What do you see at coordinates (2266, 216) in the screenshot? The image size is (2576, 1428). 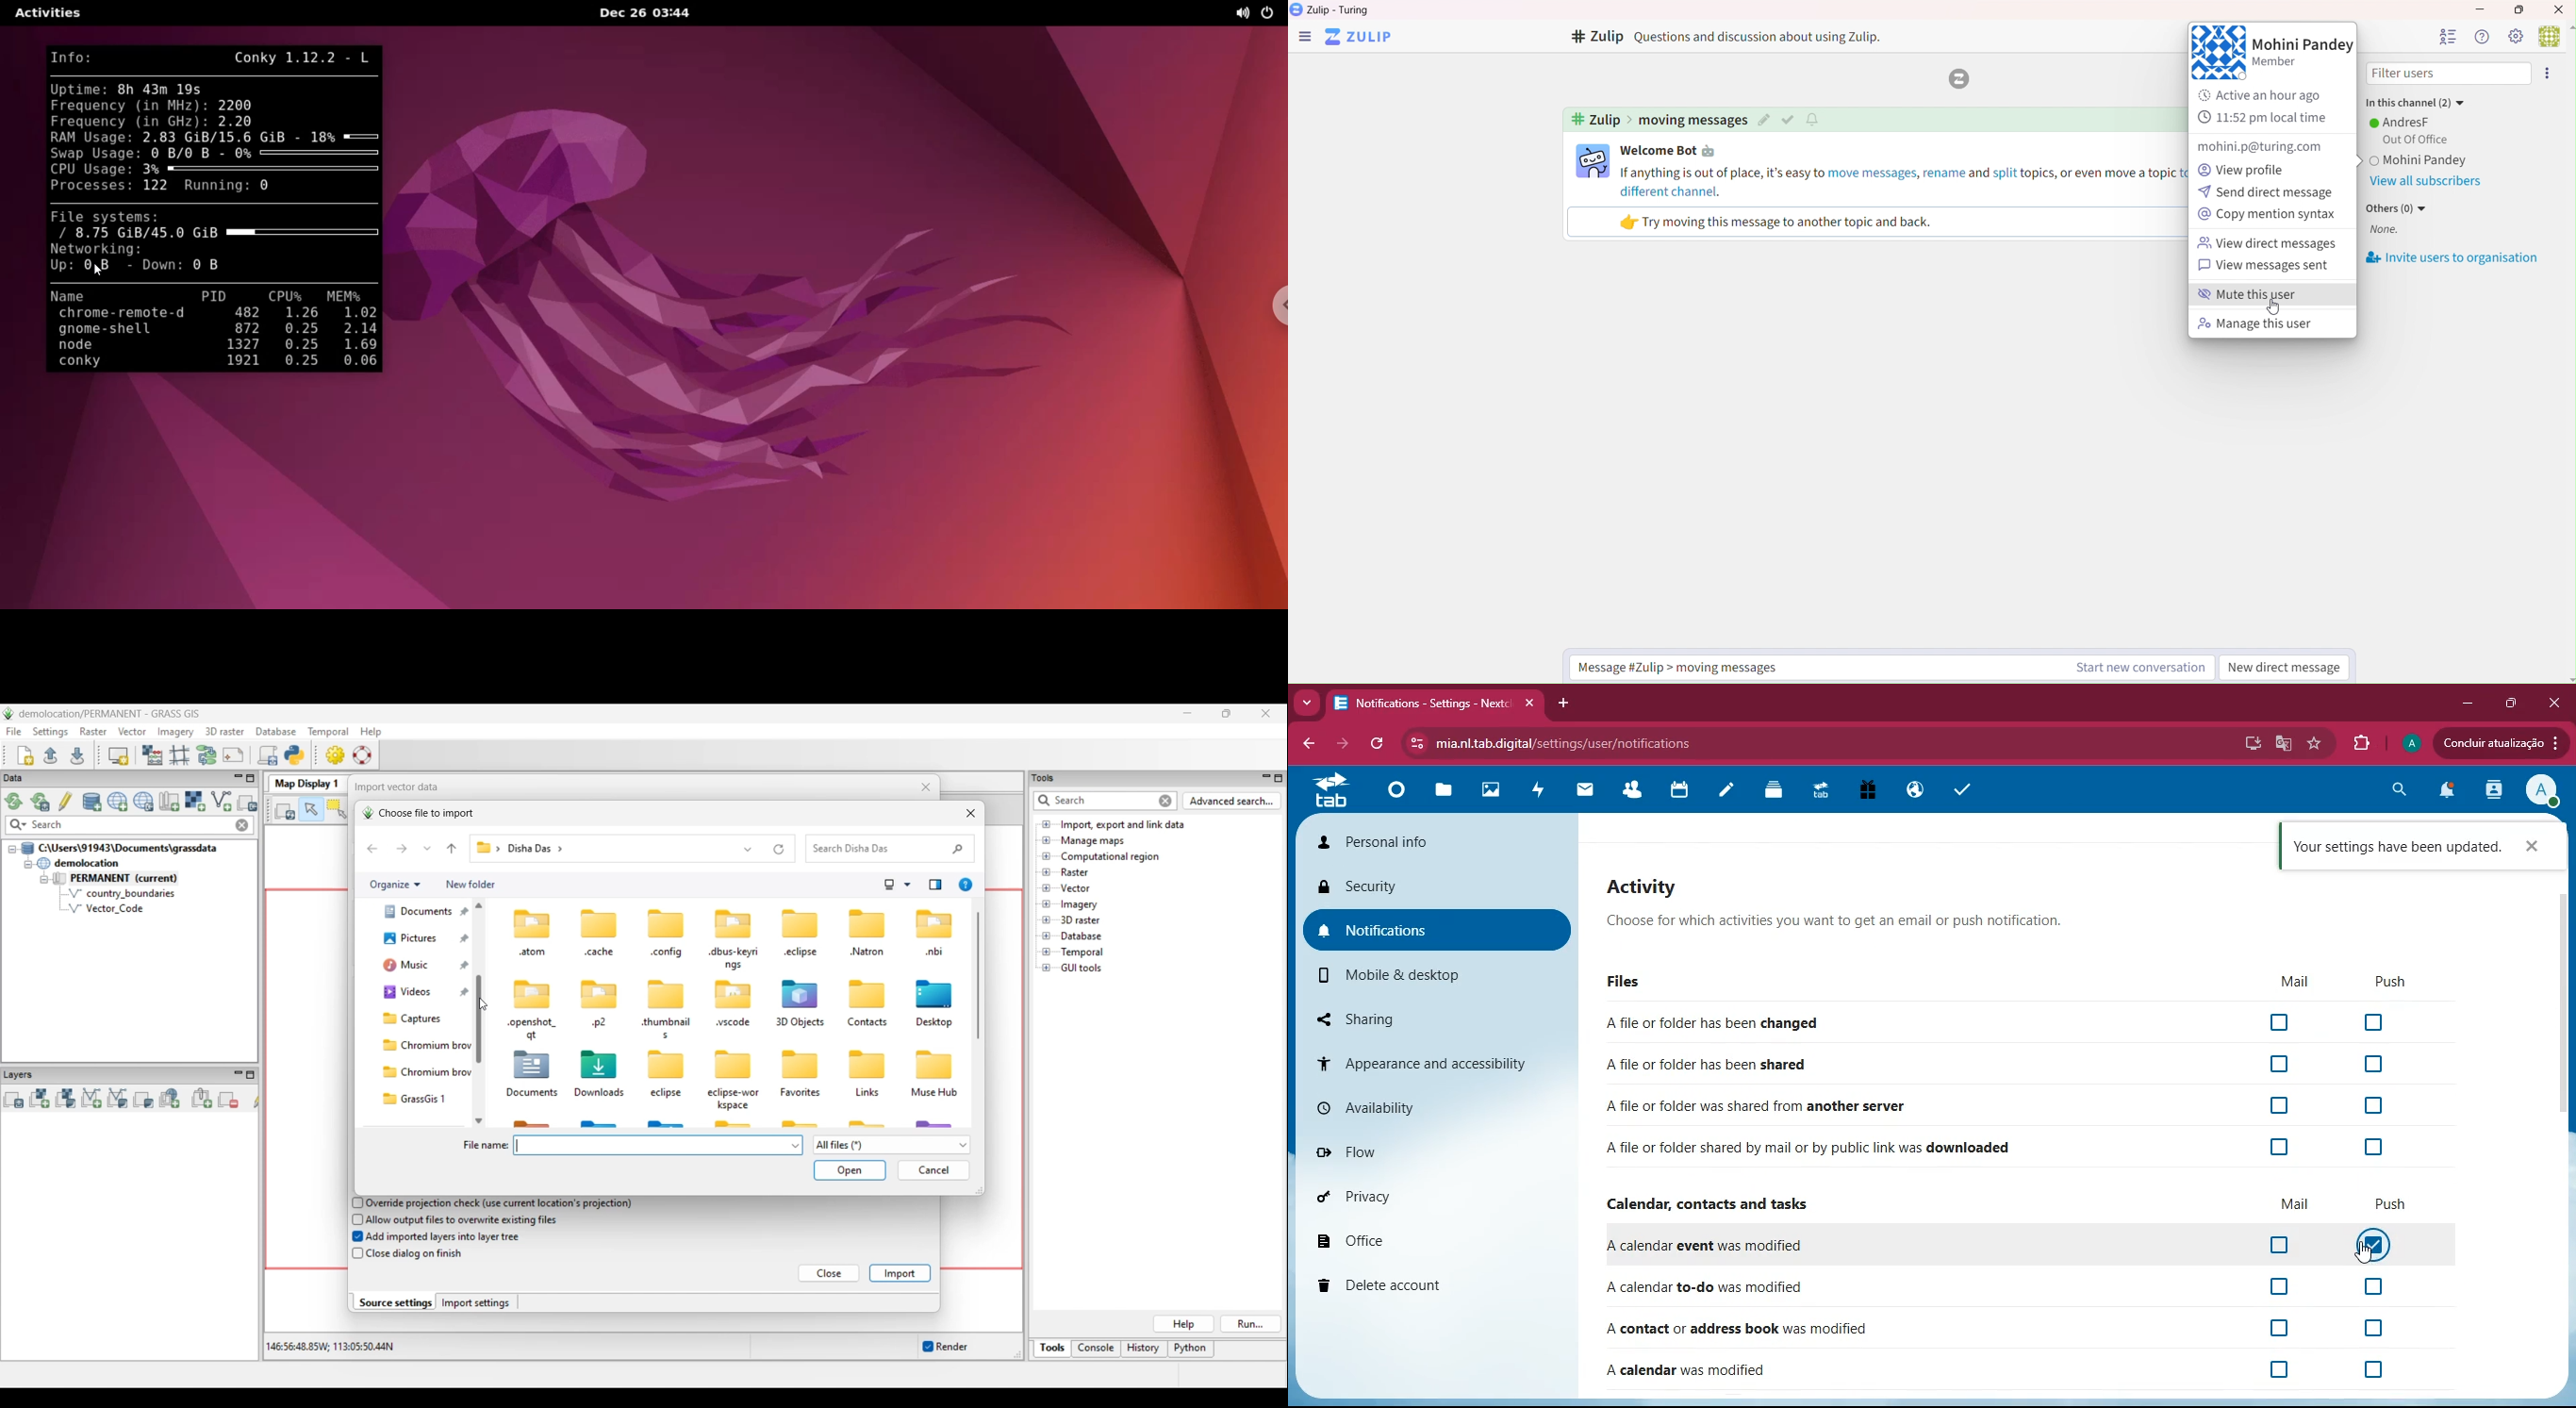 I see `copy mentions syntax` at bounding box center [2266, 216].